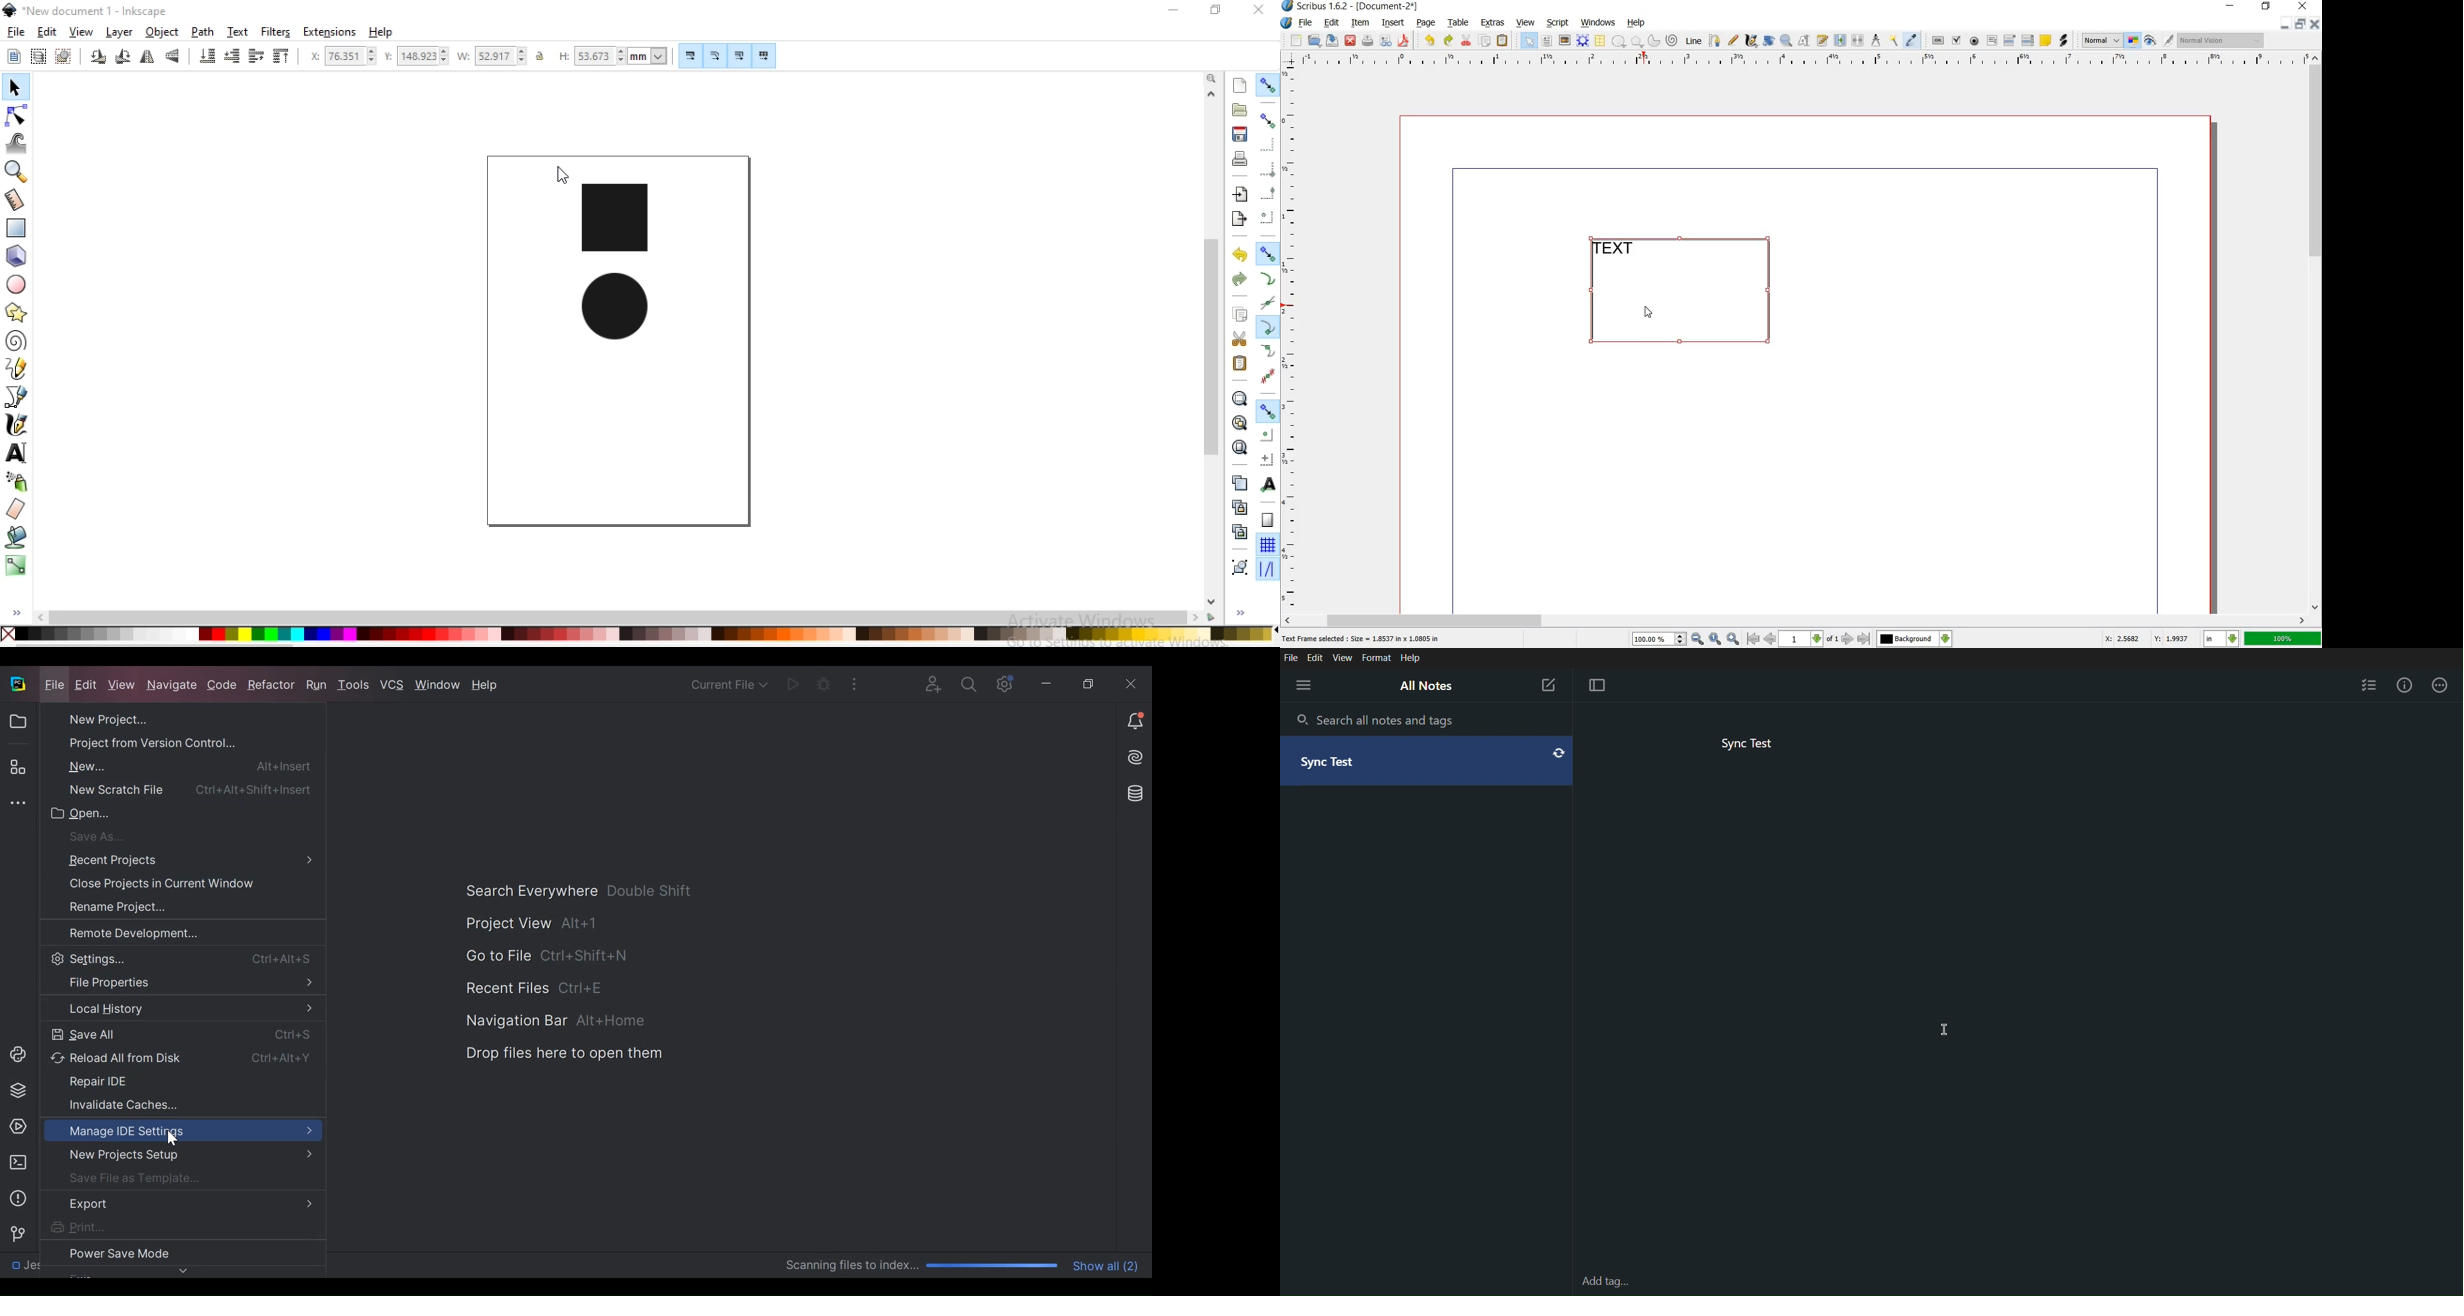 The width and height of the screenshot is (2464, 1316). What do you see at coordinates (177, 766) in the screenshot?
I see `New` at bounding box center [177, 766].